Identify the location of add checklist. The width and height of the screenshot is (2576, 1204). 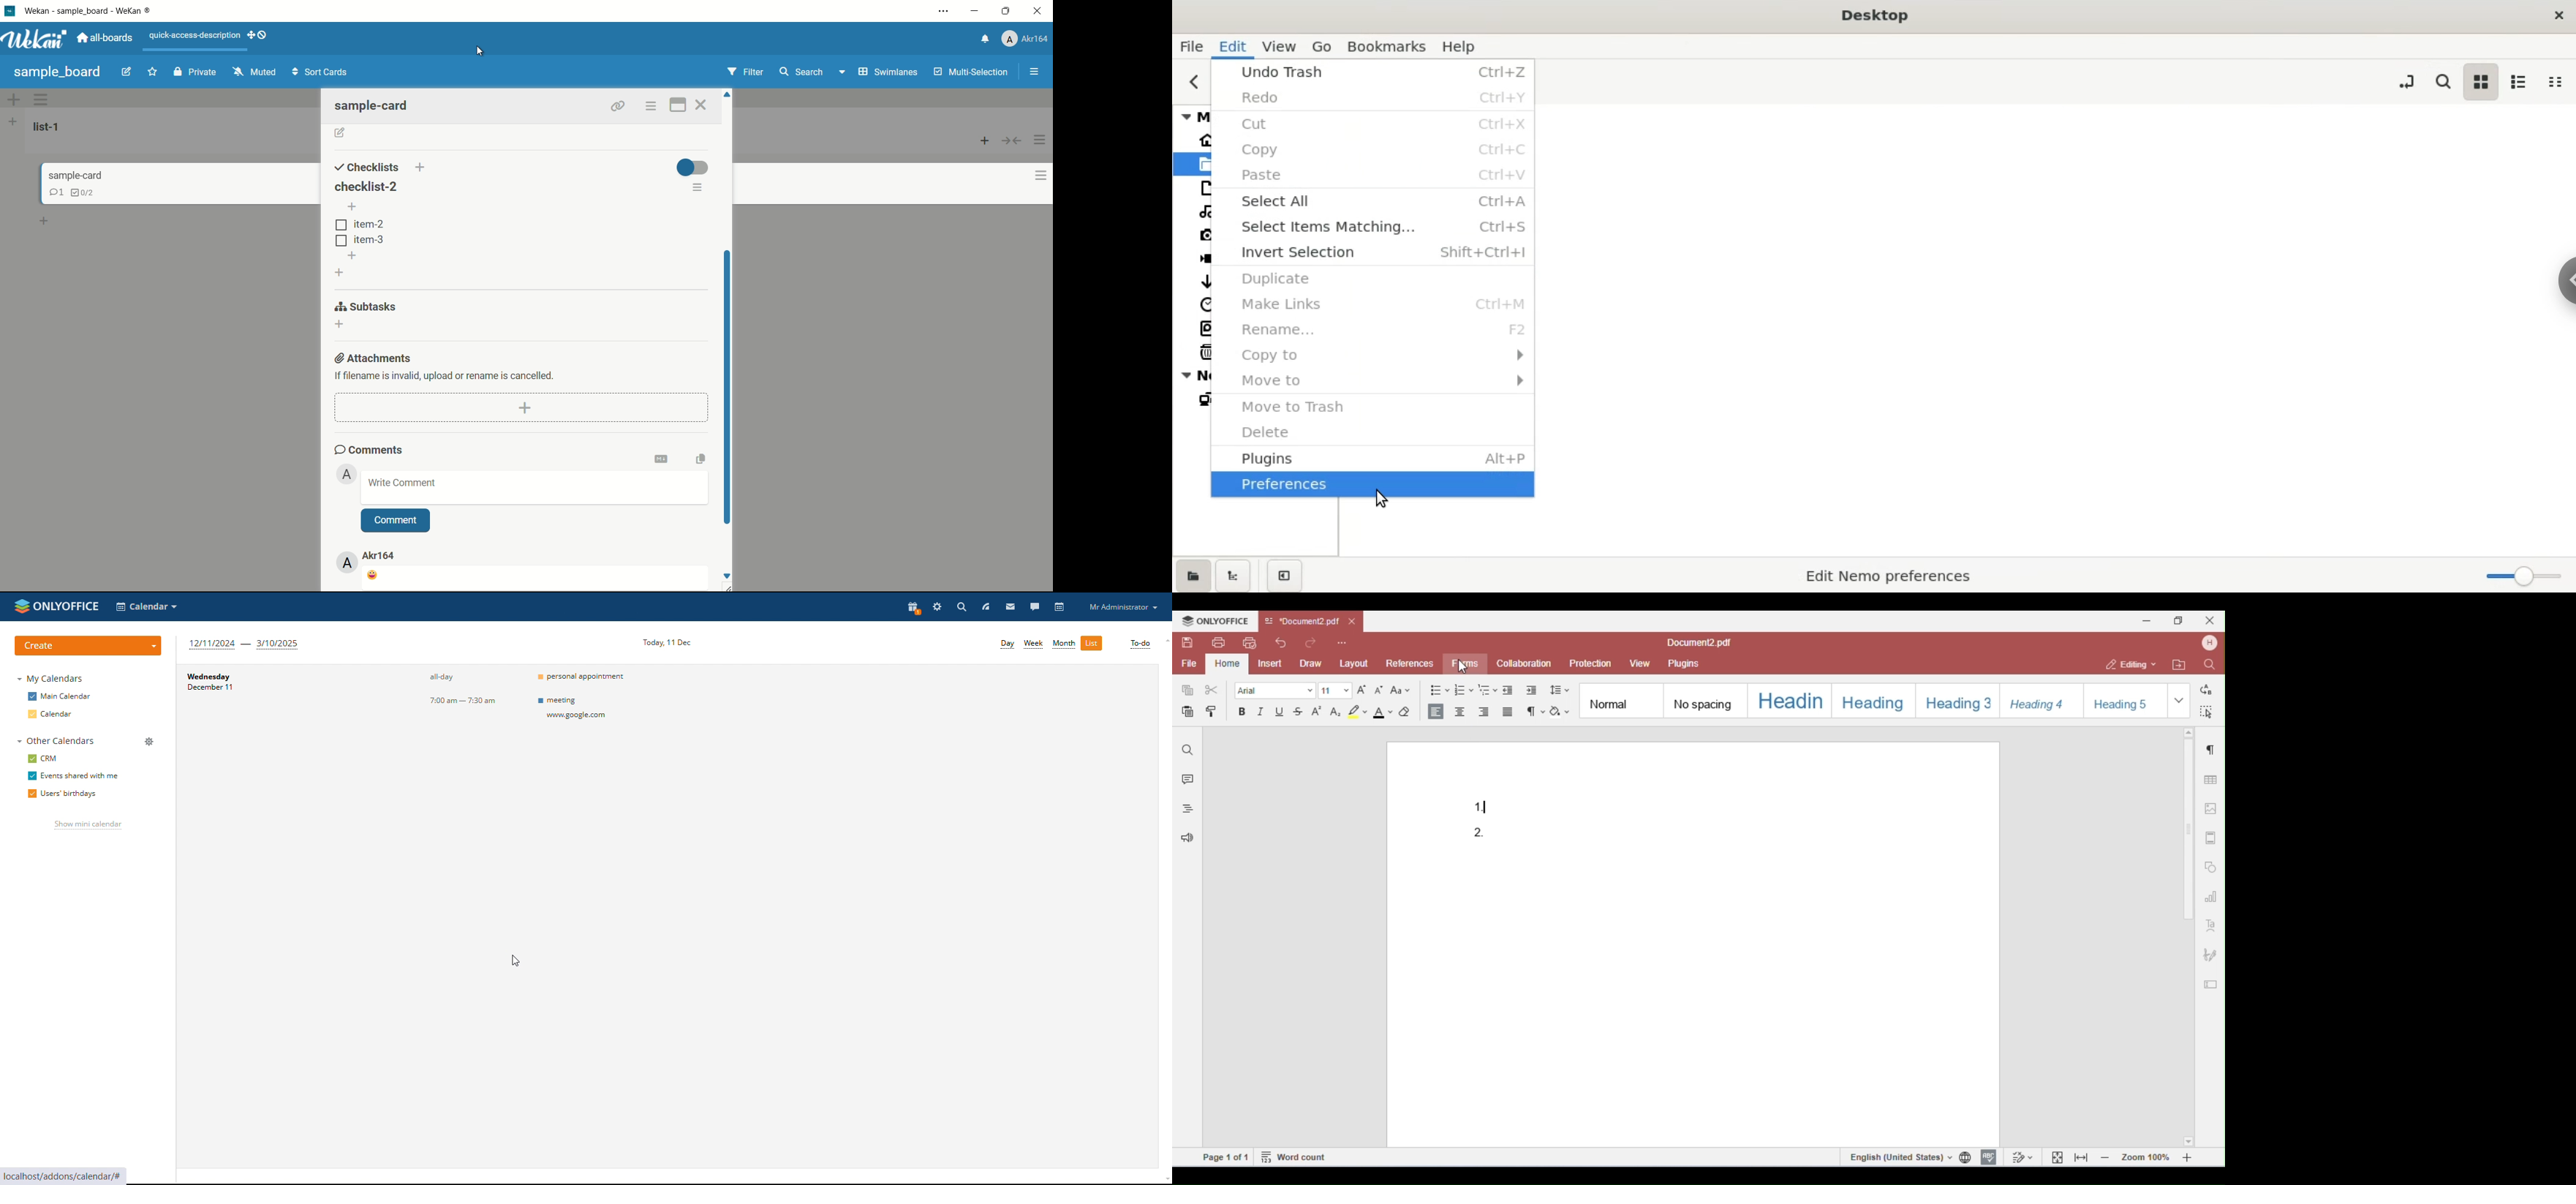
(340, 272).